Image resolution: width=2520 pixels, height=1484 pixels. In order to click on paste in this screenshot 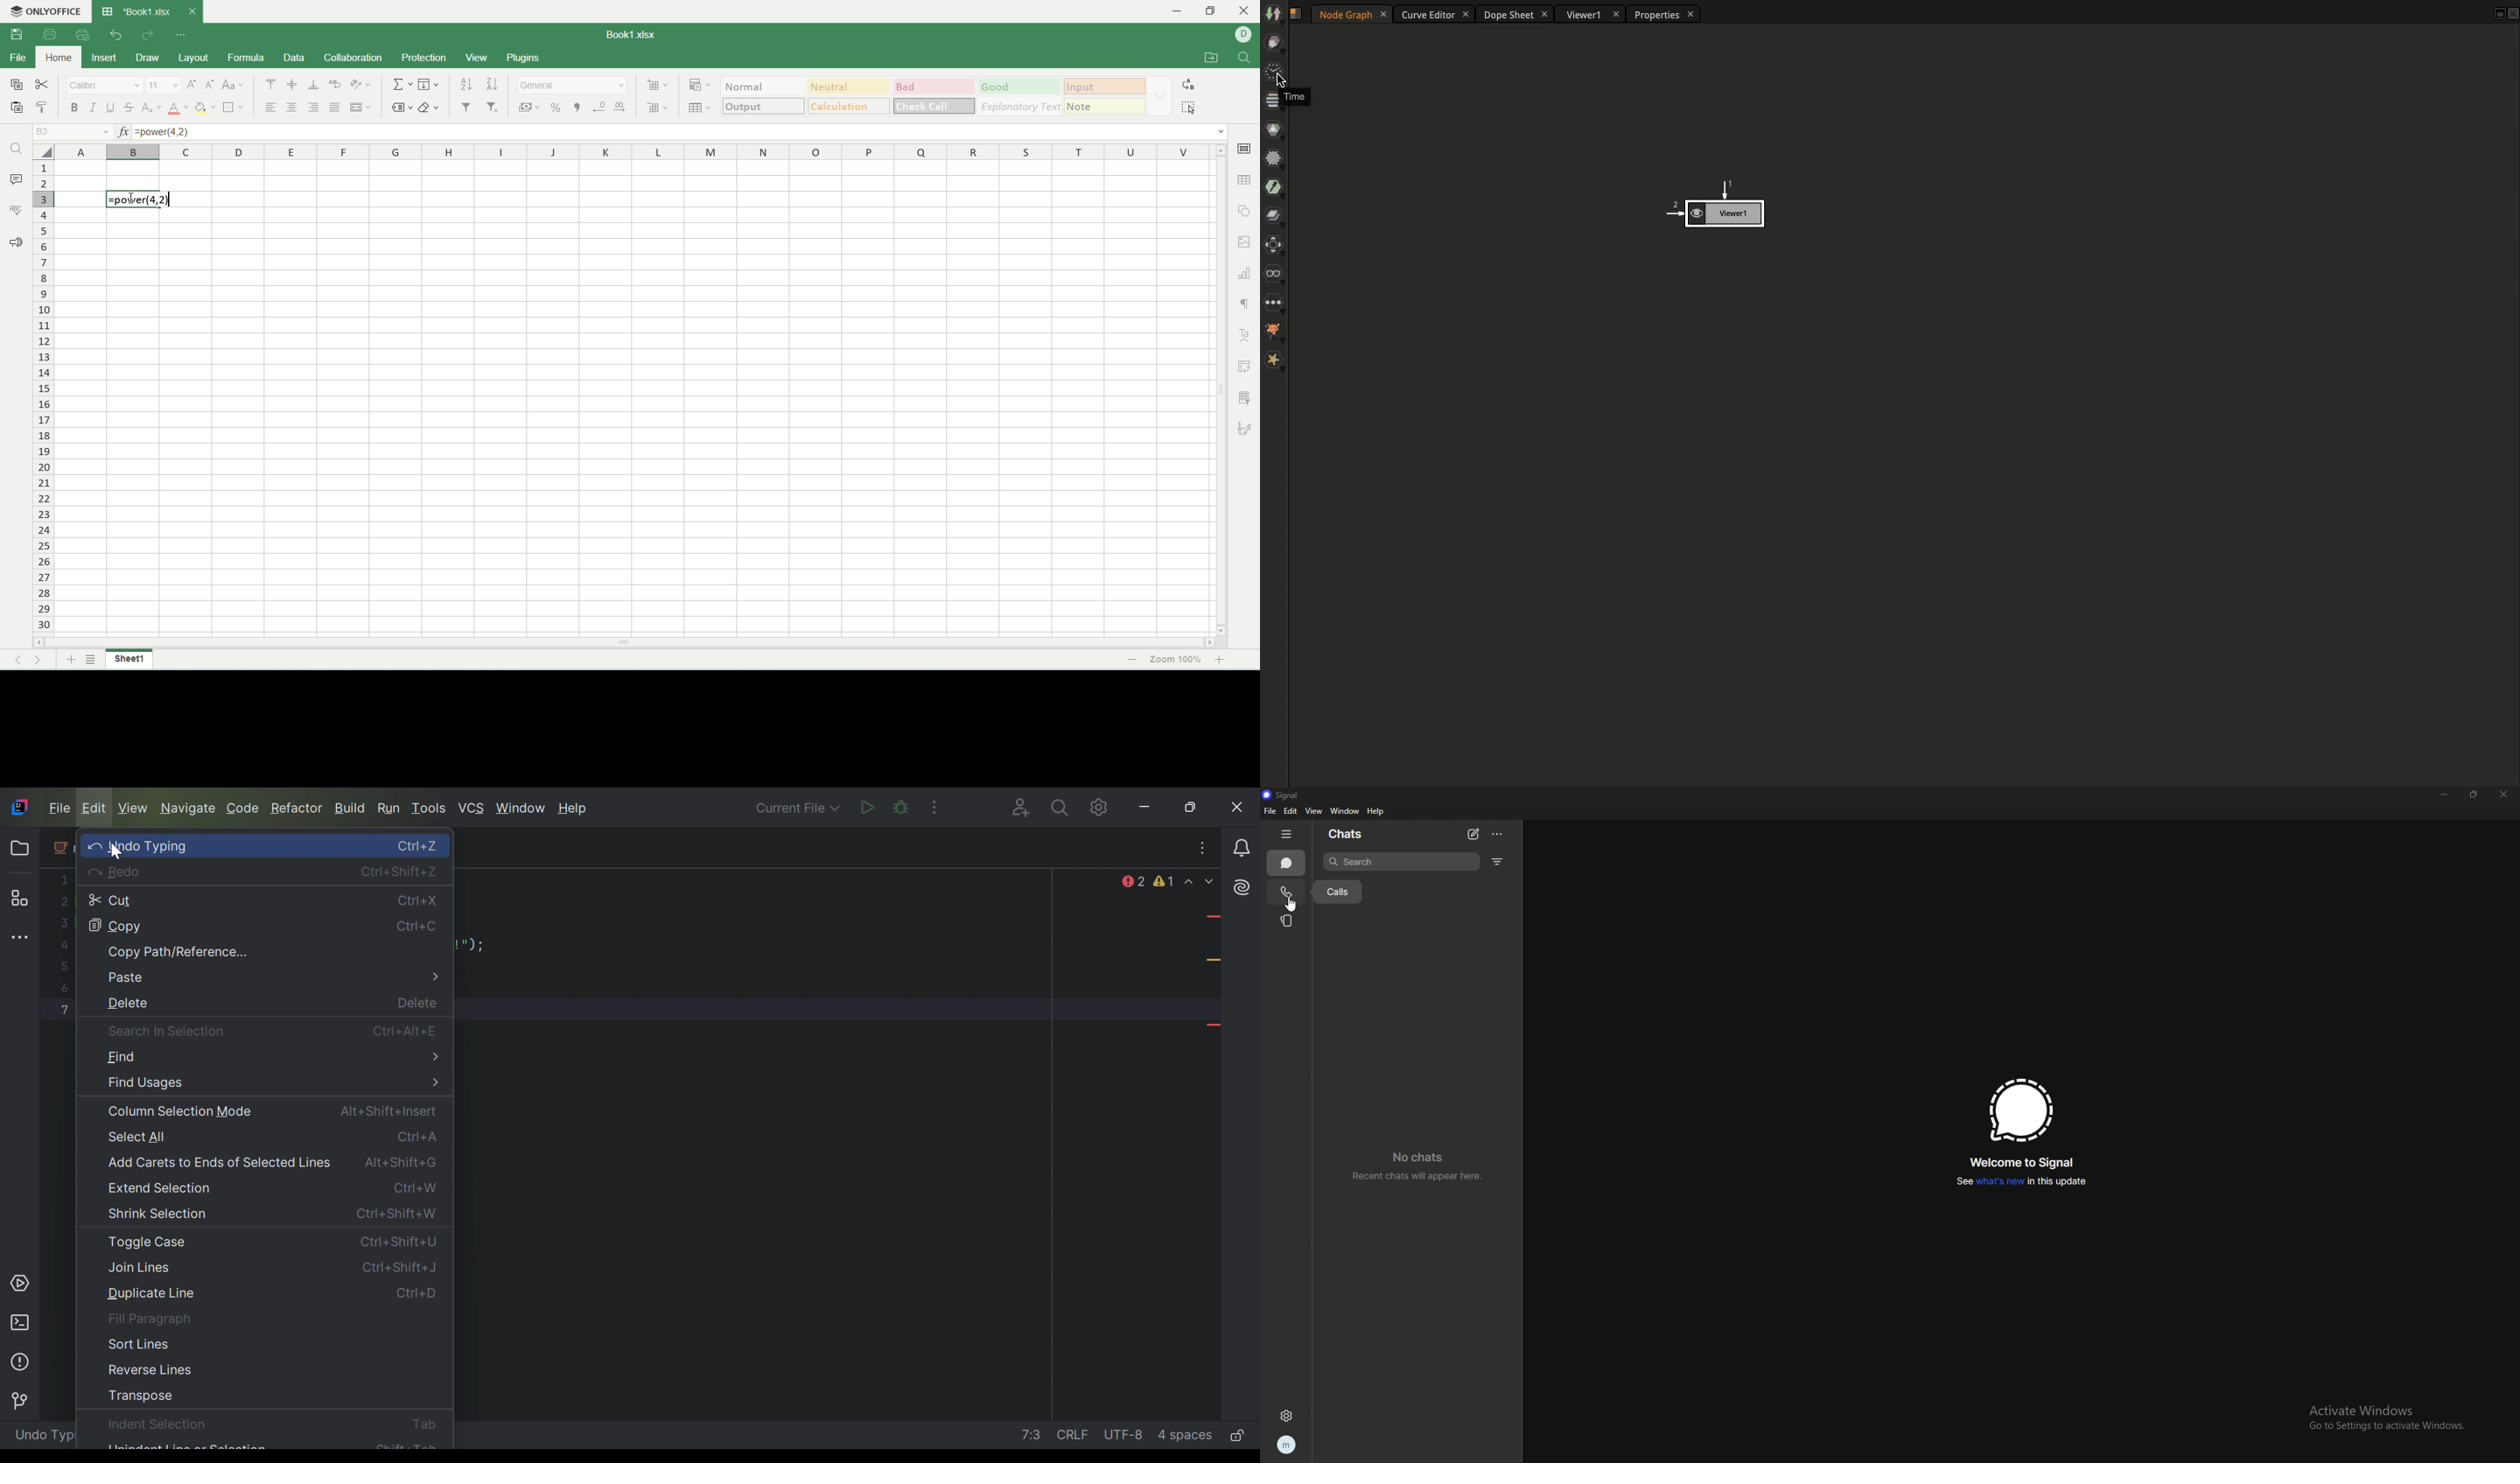, I will do `click(18, 108)`.